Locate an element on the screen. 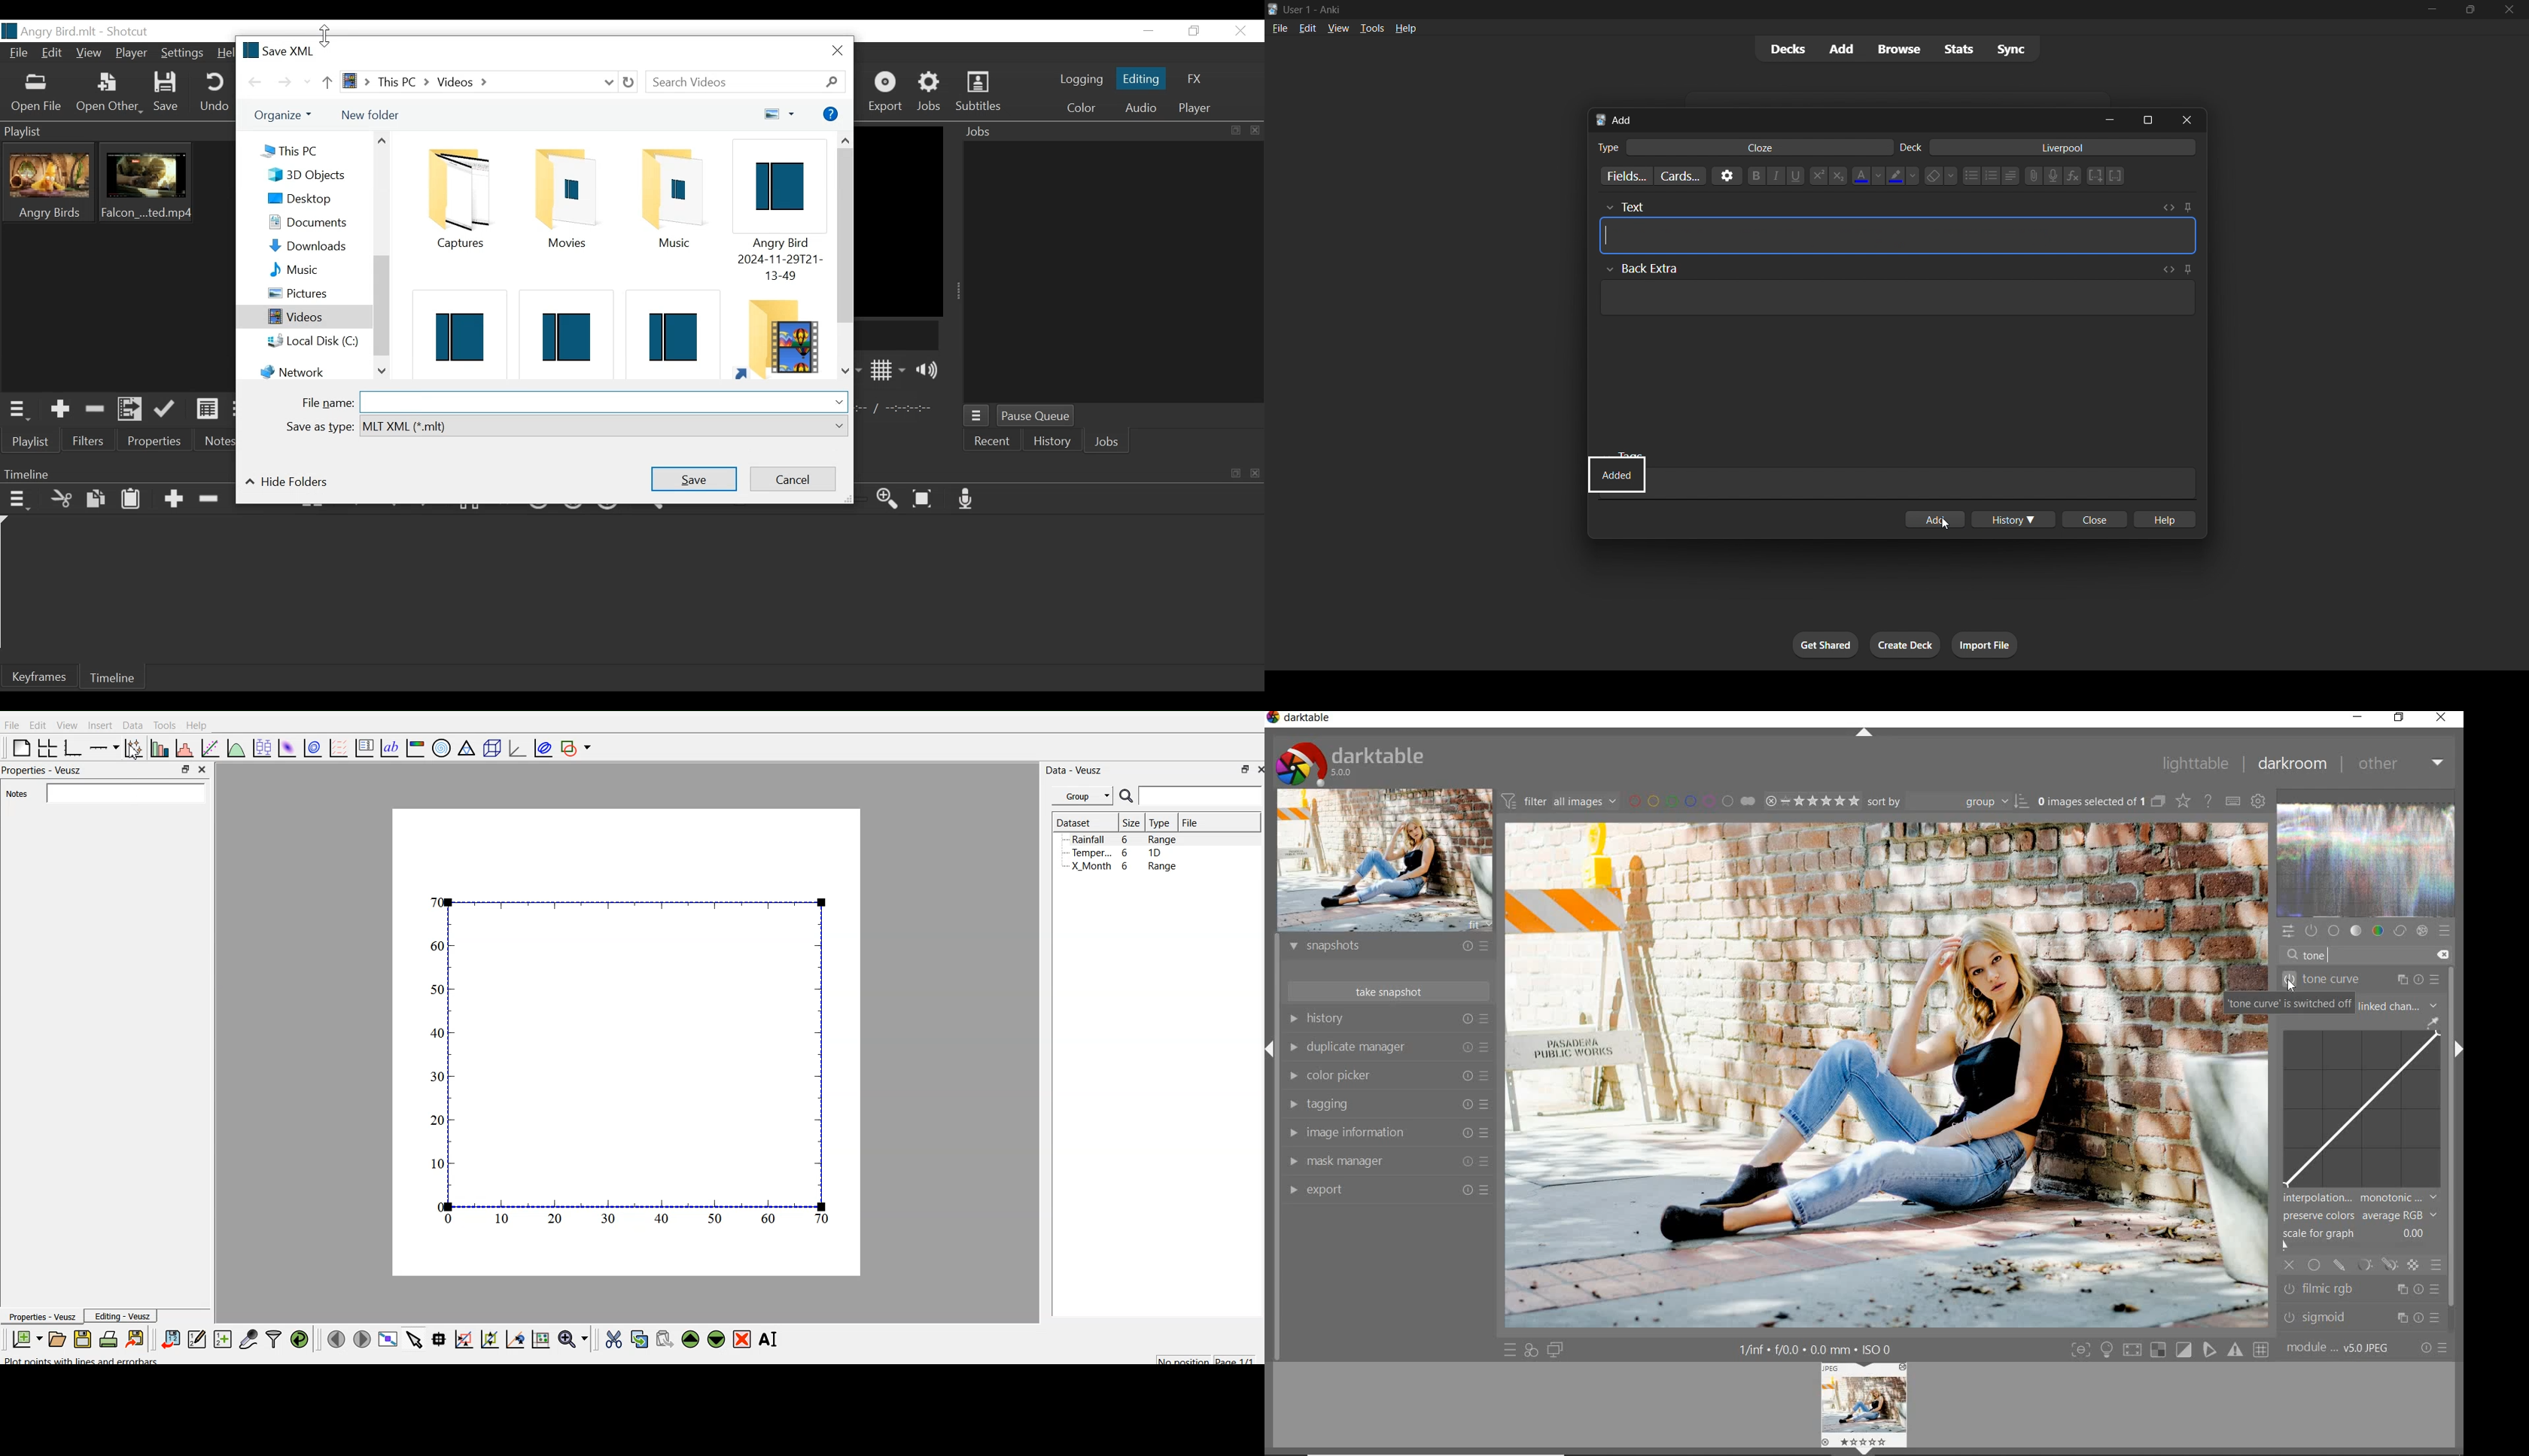 The height and width of the screenshot is (1456, 2548). Pictures is located at coordinates (315, 293).